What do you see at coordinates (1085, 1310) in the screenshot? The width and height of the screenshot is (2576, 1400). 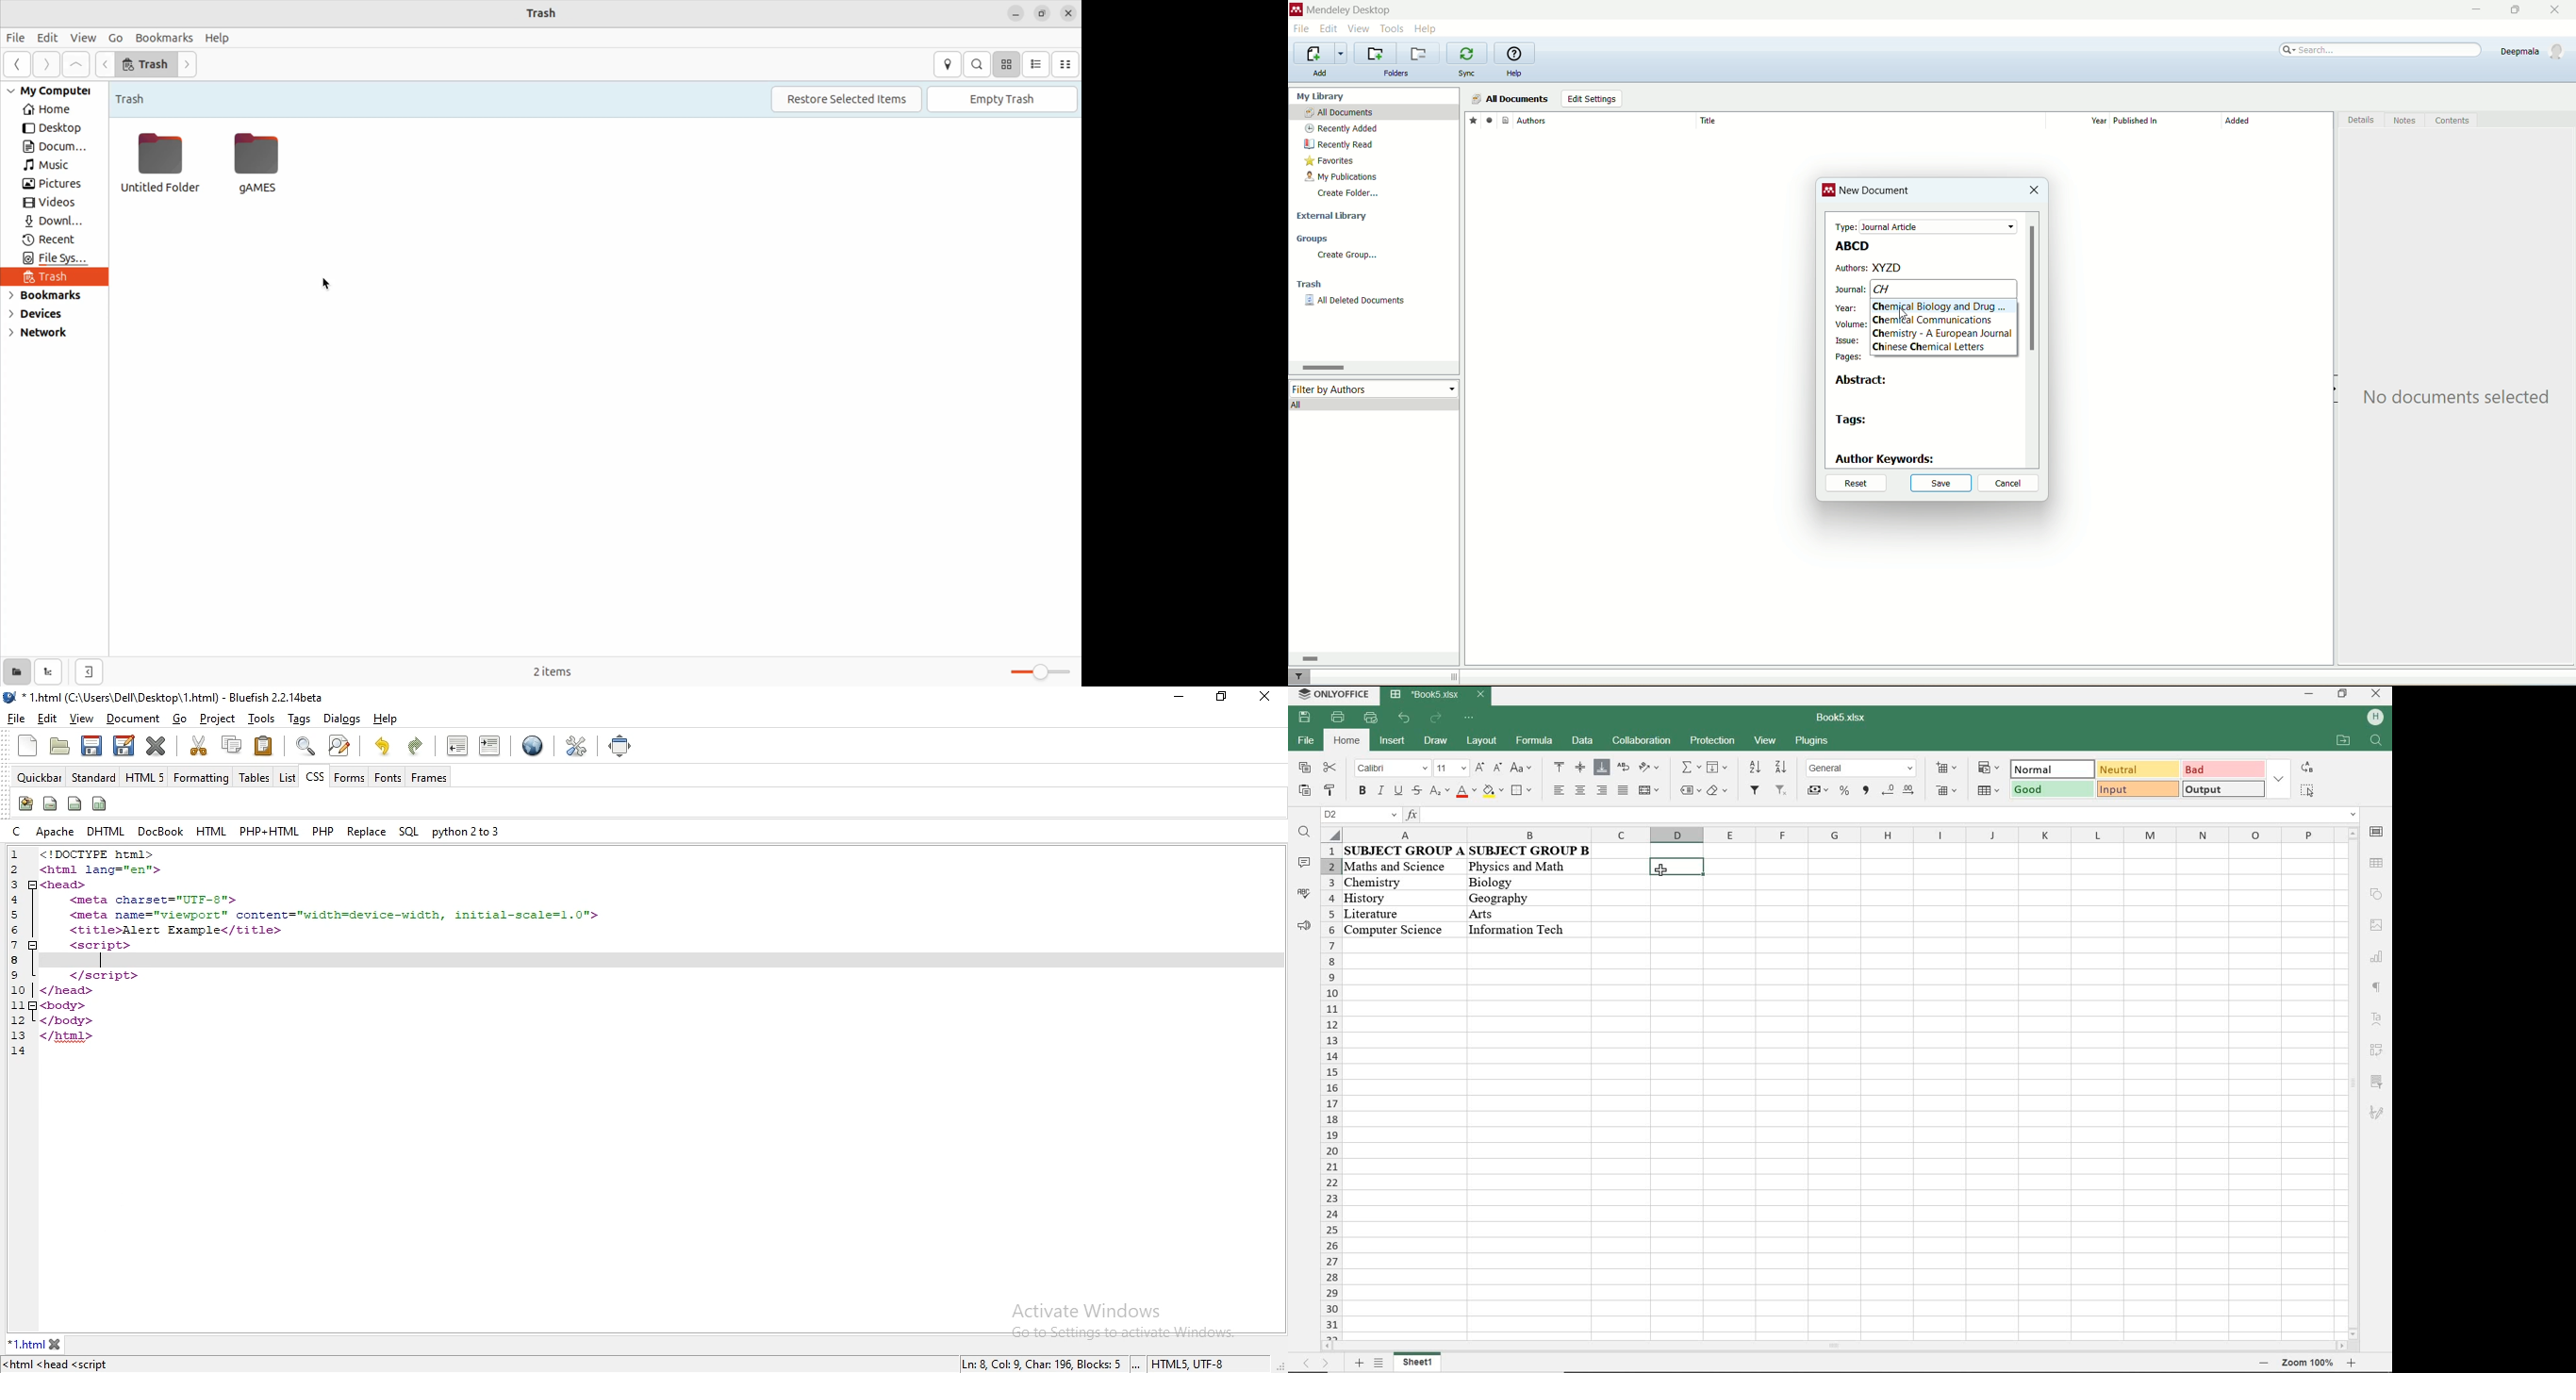 I see `Activate Windows` at bounding box center [1085, 1310].